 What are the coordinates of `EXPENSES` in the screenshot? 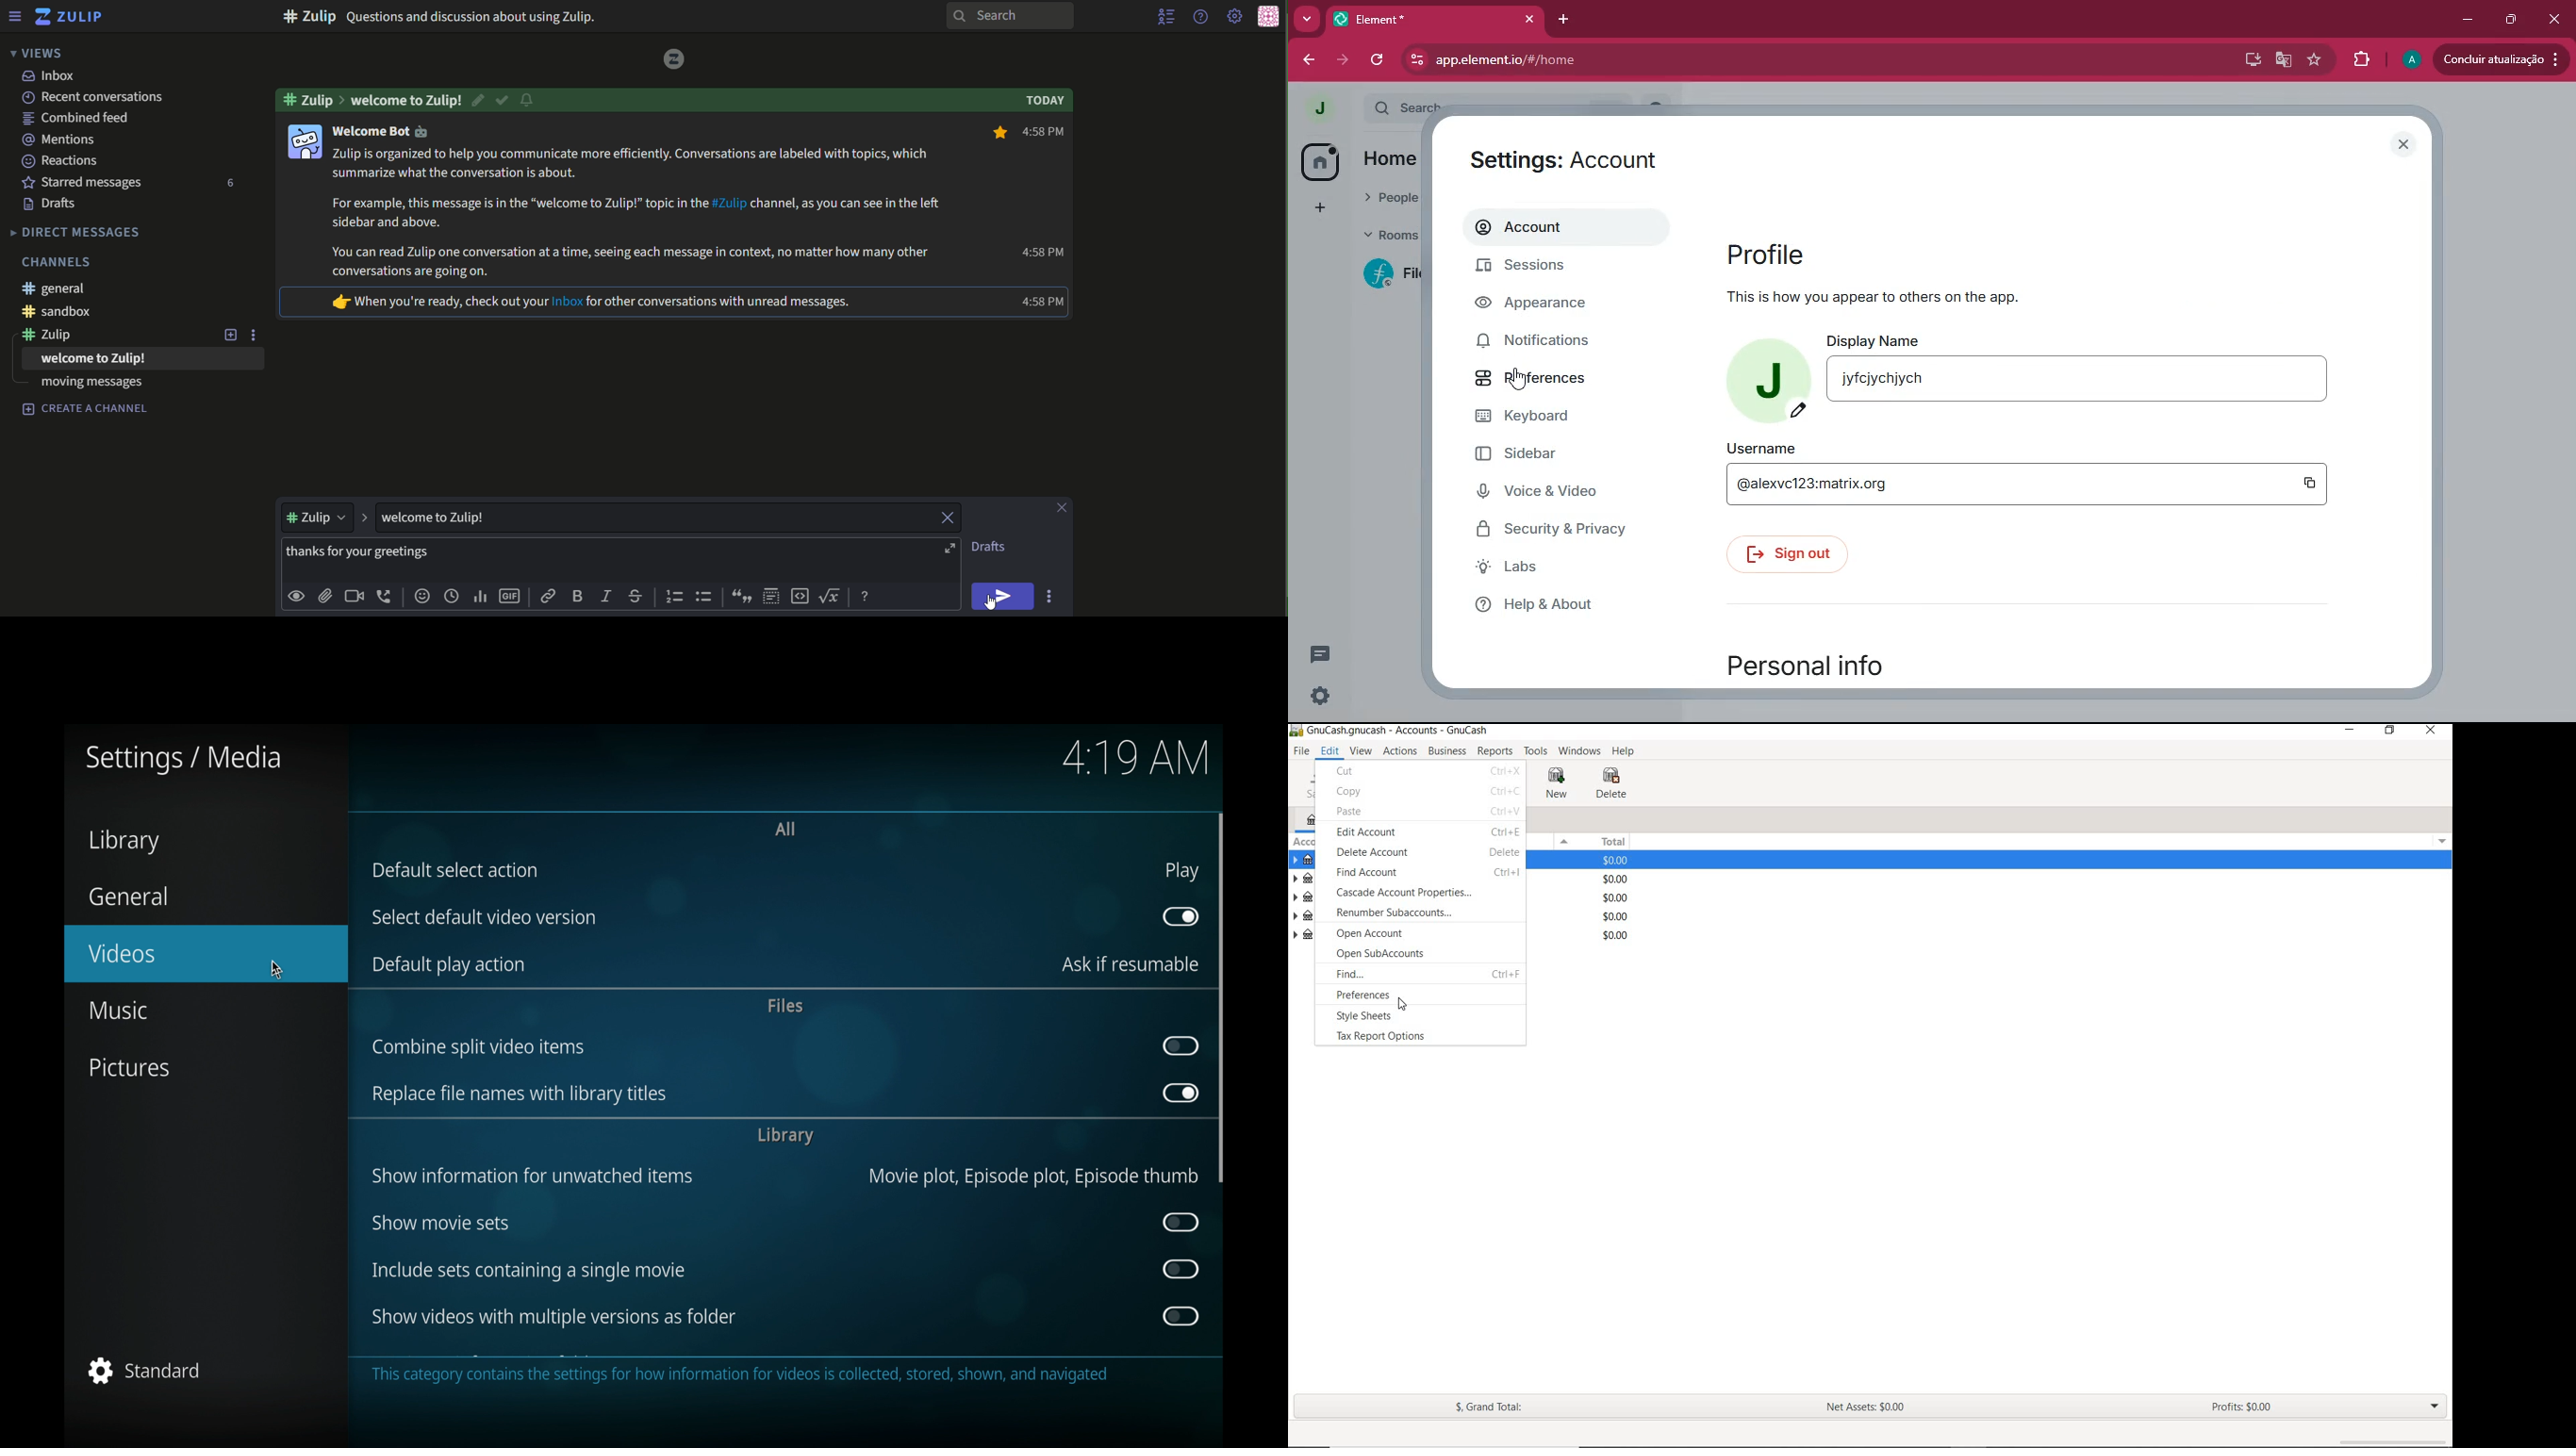 It's located at (1590, 916).